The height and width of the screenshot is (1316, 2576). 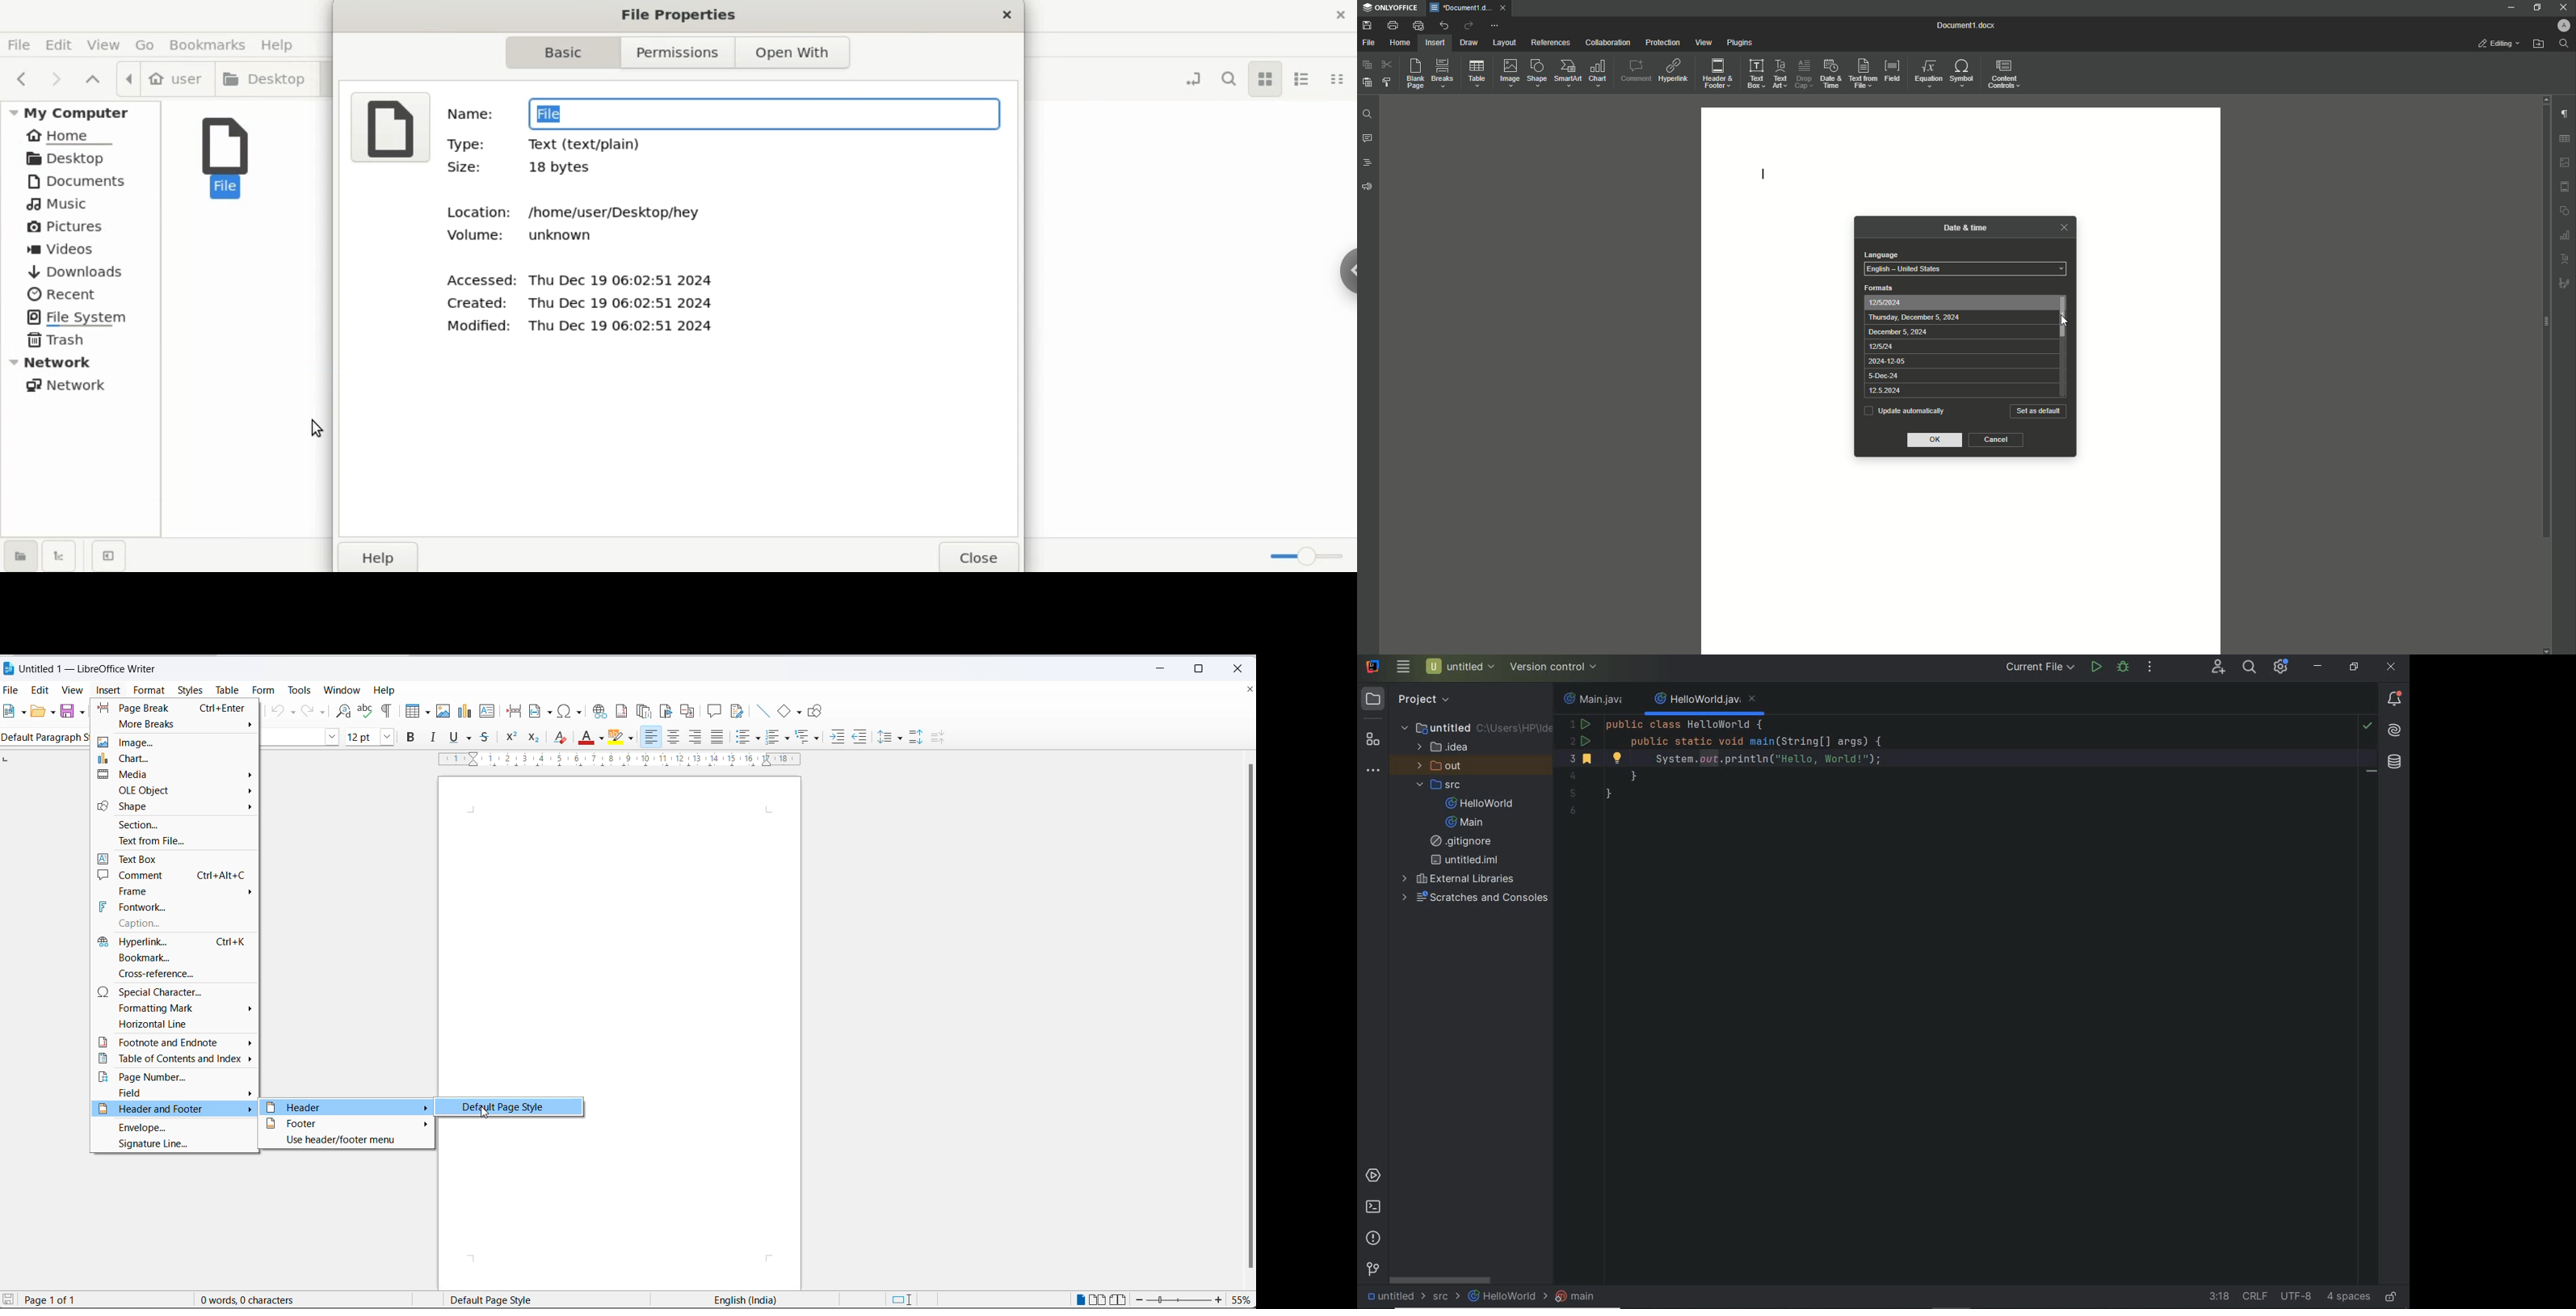 I want to click on Collaboration, so click(x=1605, y=41).